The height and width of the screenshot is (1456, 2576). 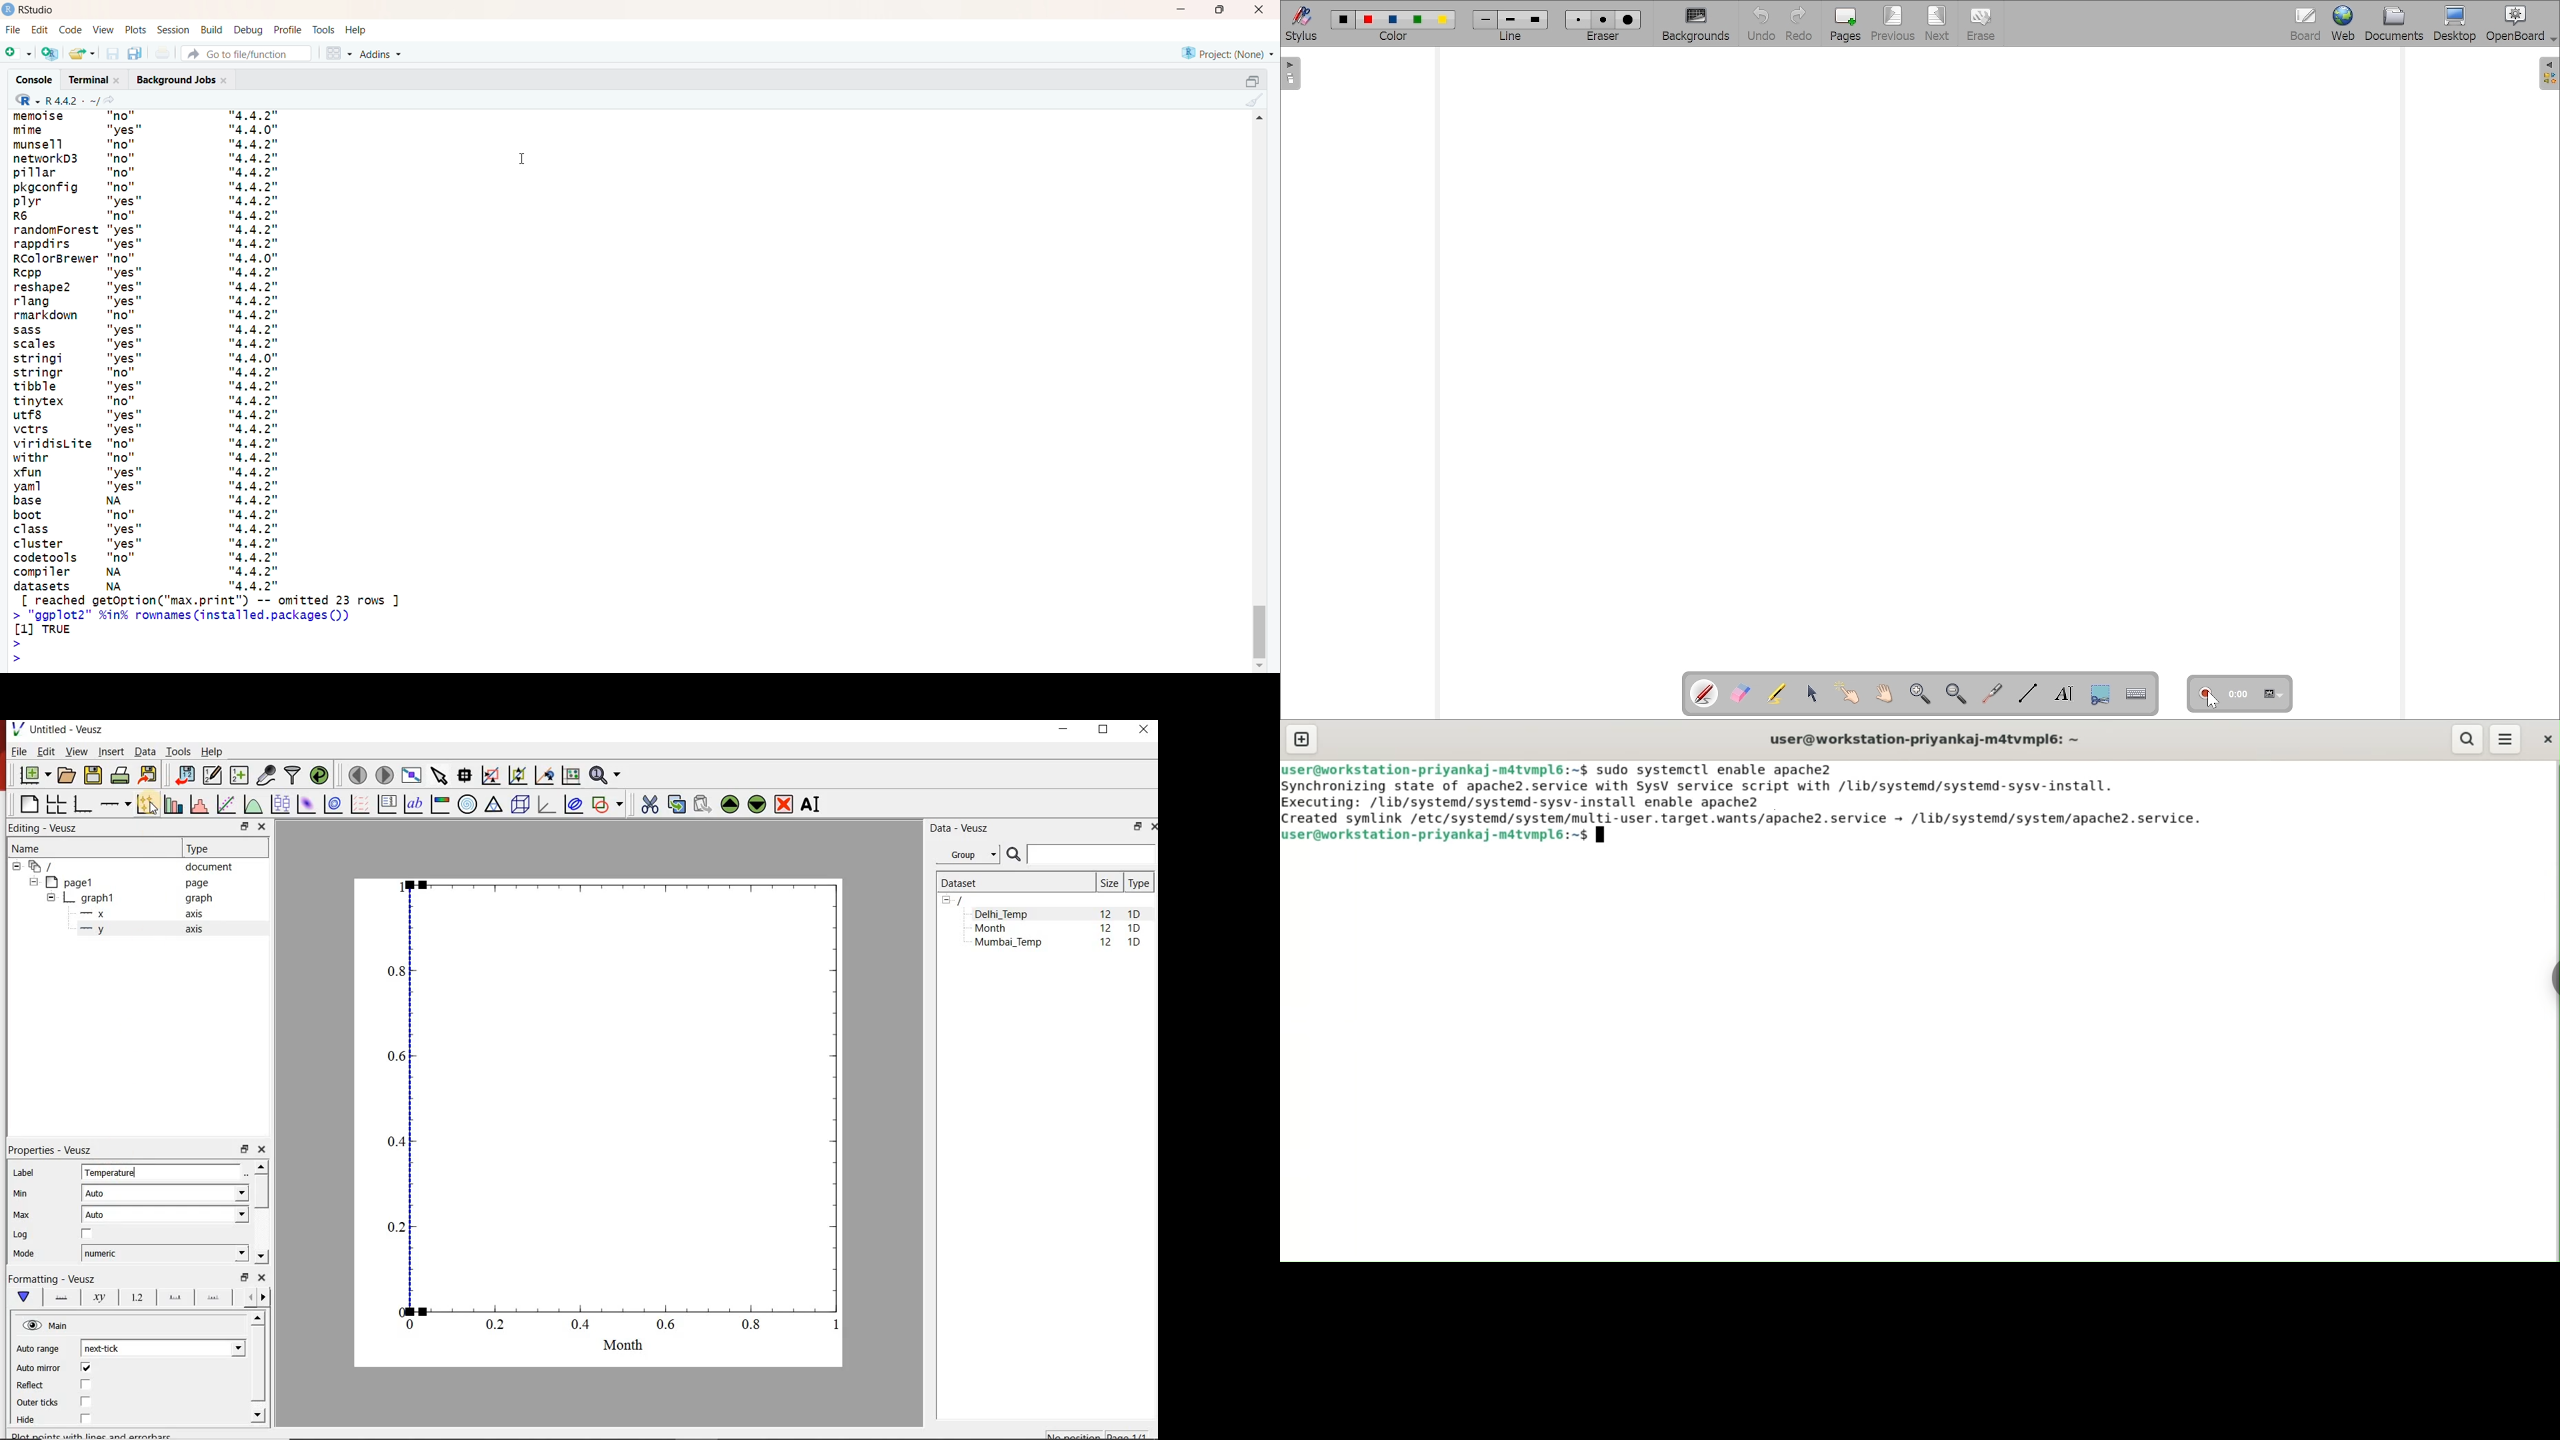 What do you see at coordinates (134, 29) in the screenshot?
I see `plots` at bounding box center [134, 29].